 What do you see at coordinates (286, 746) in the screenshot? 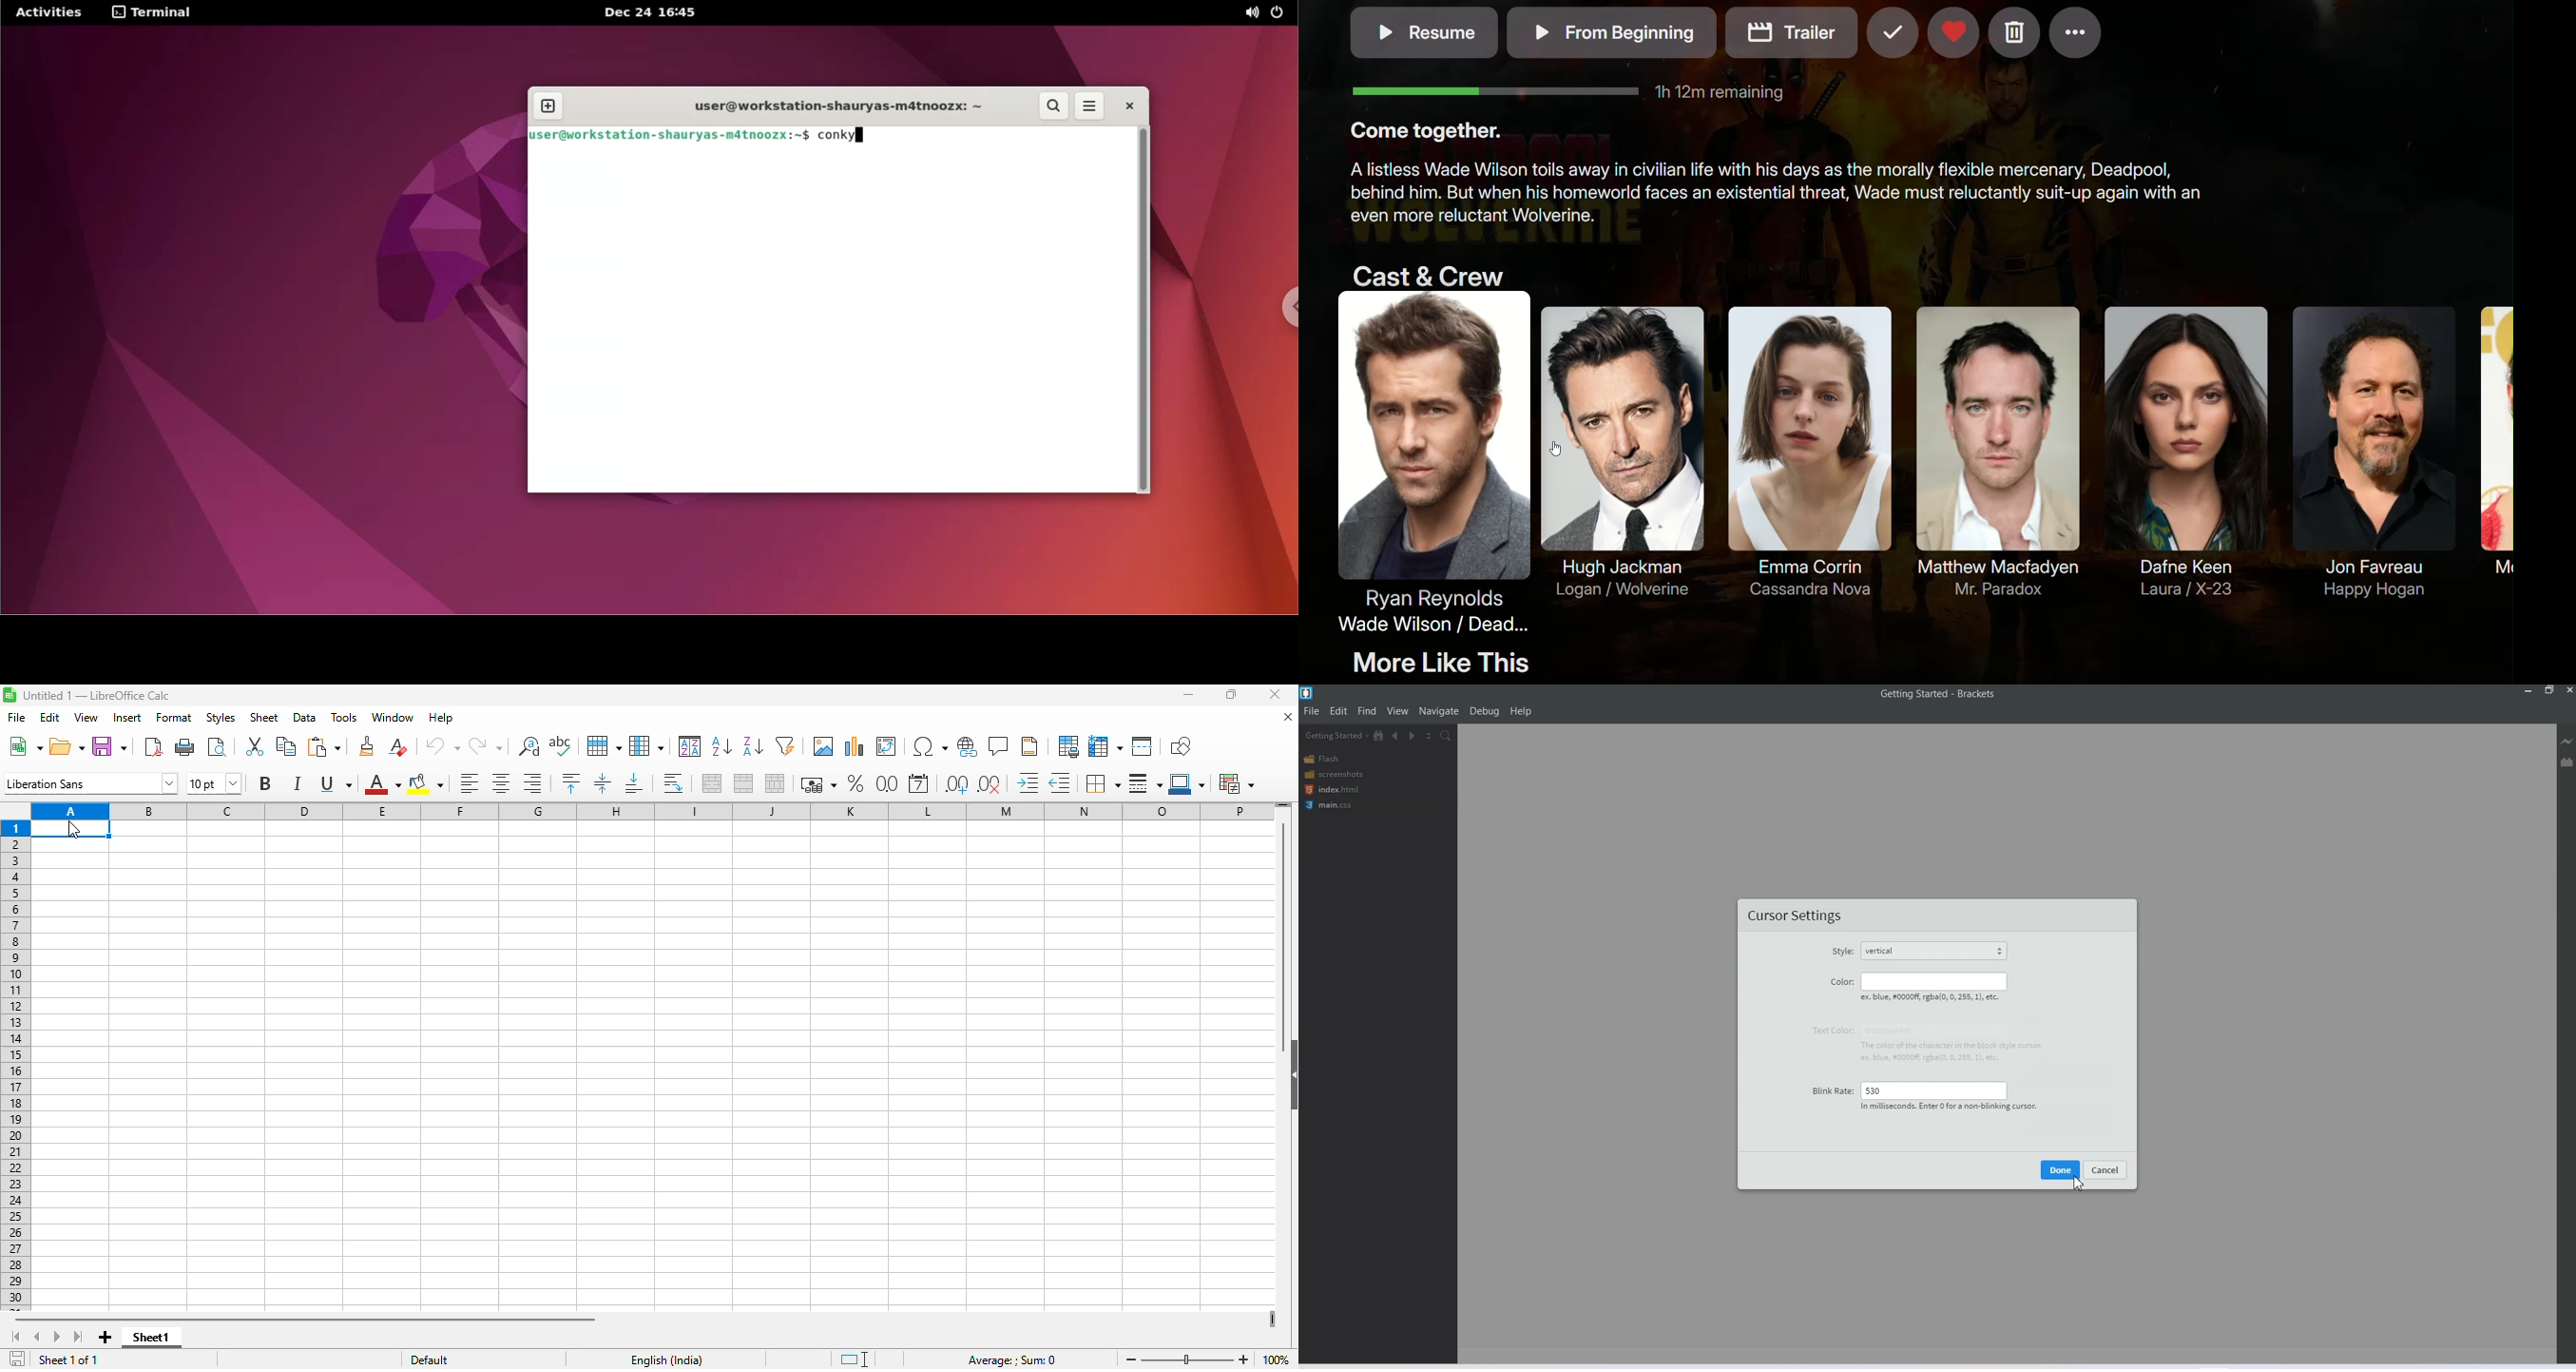
I see `copy` at bounding box center [286, 746].